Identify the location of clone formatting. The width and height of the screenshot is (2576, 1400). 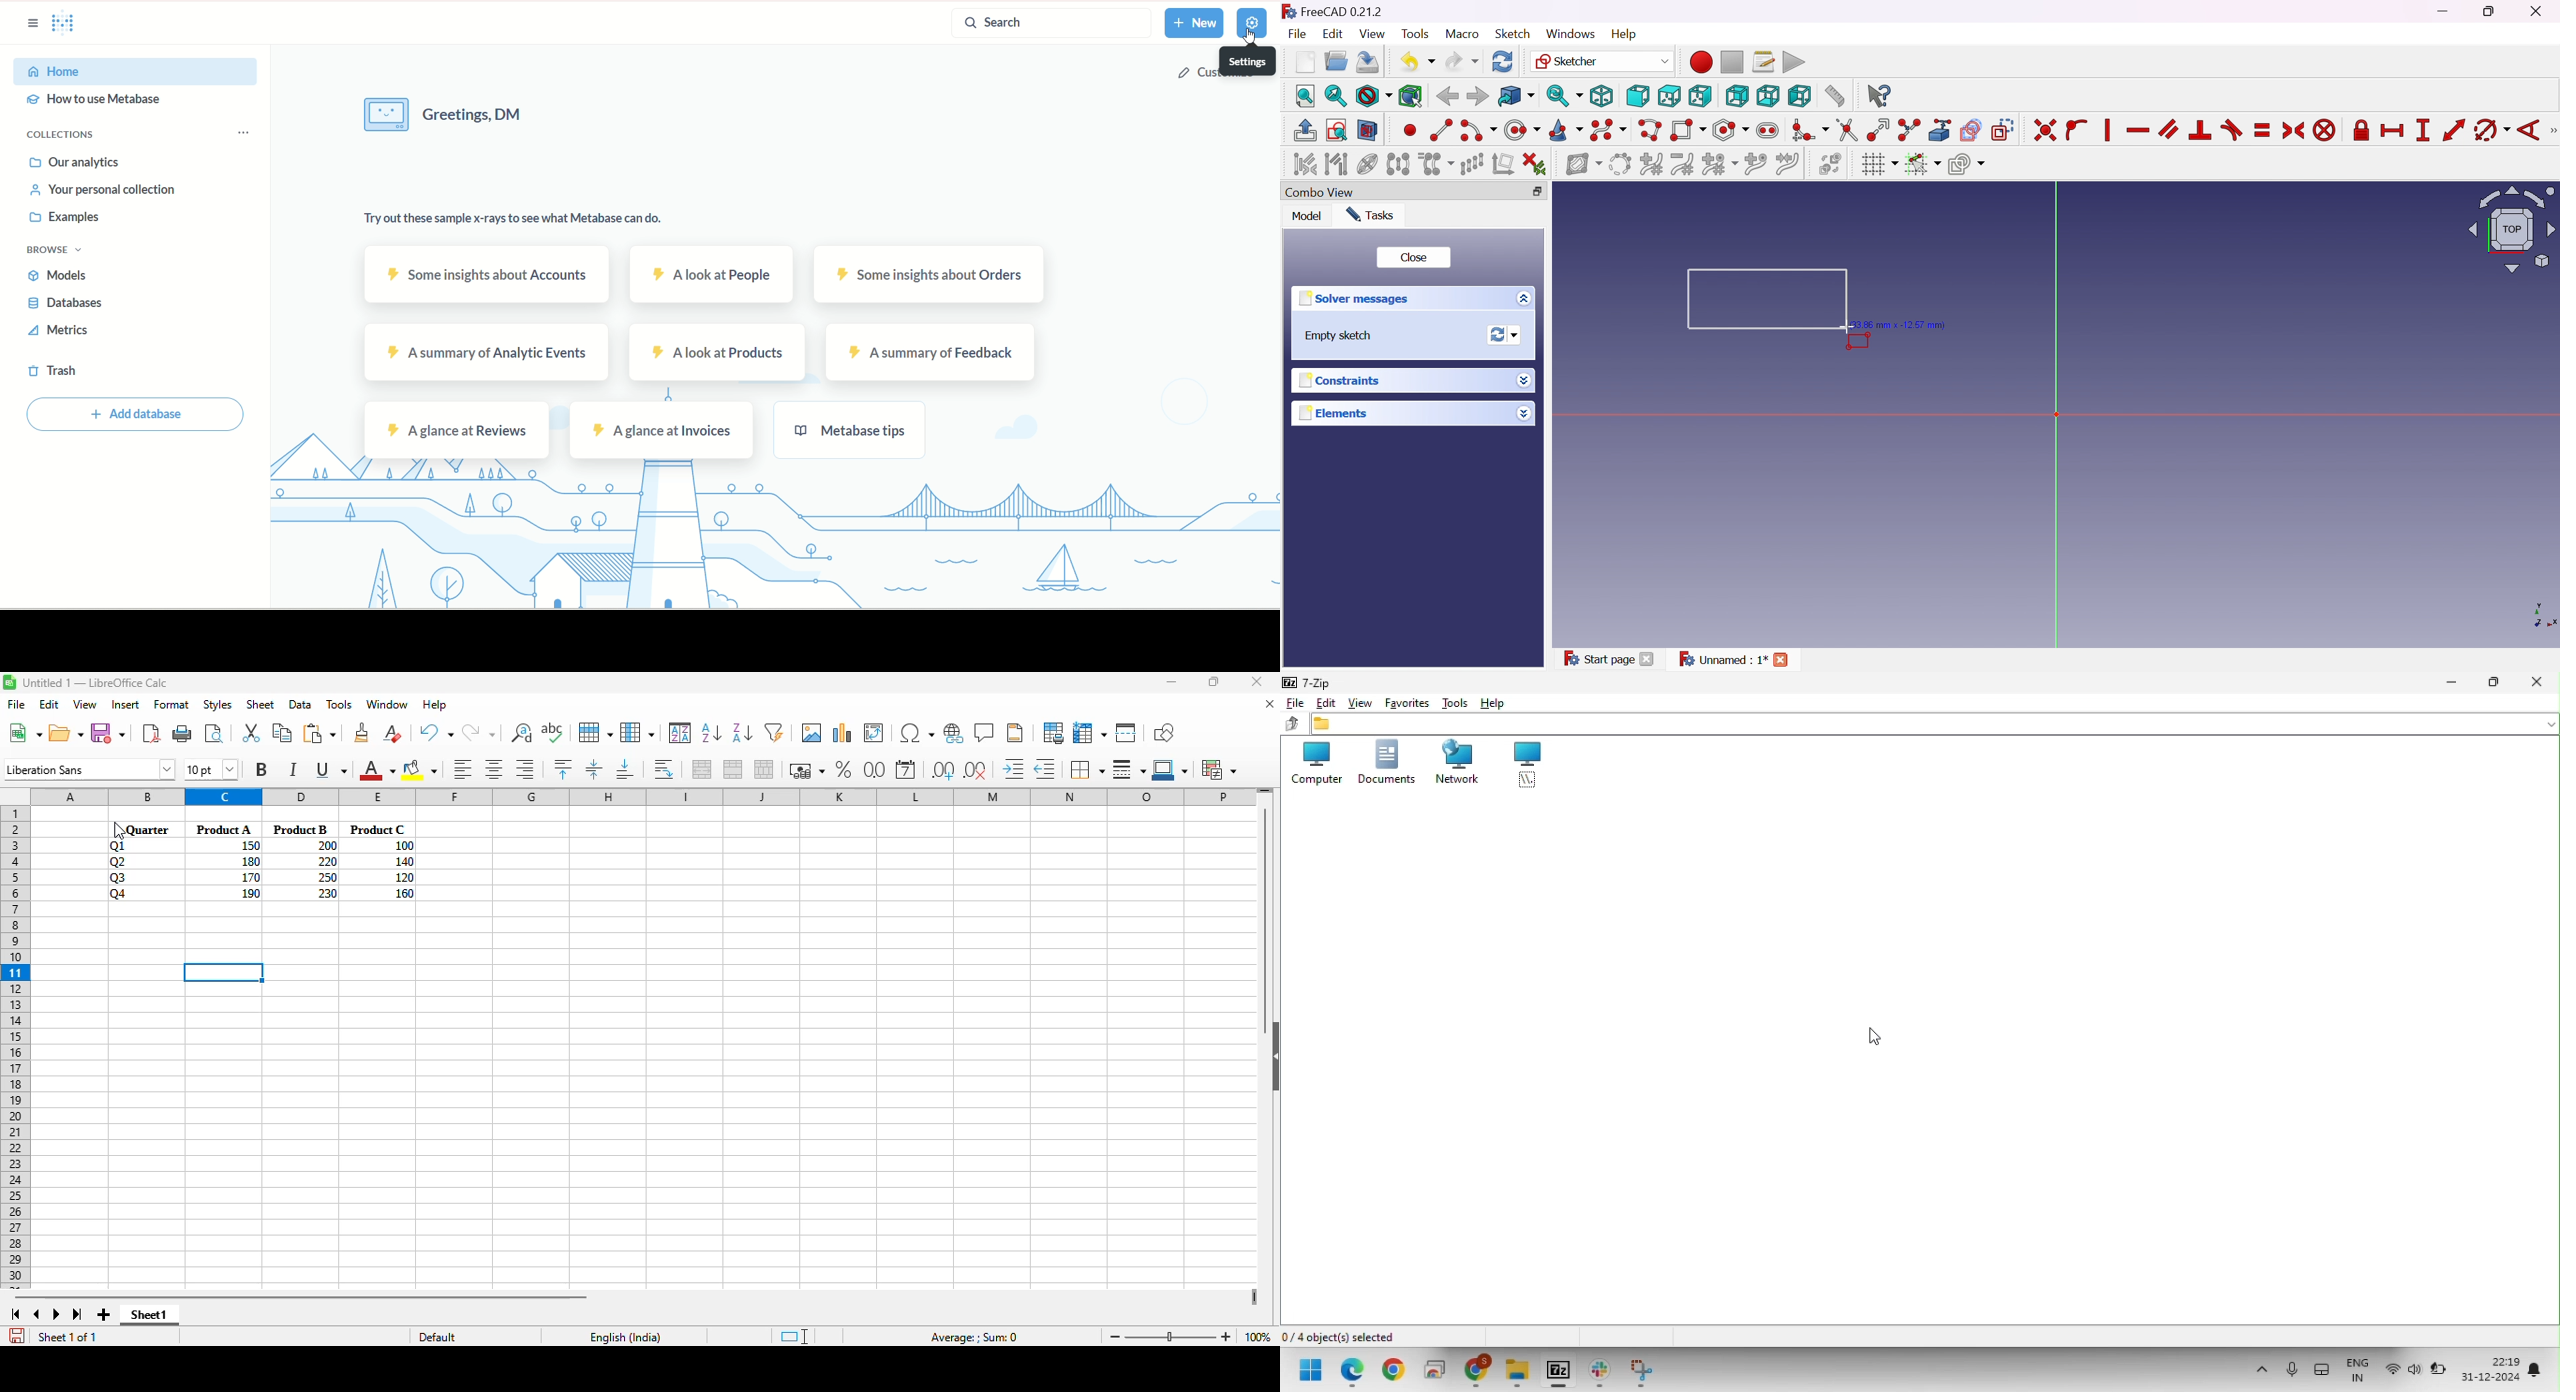
(363, 732).